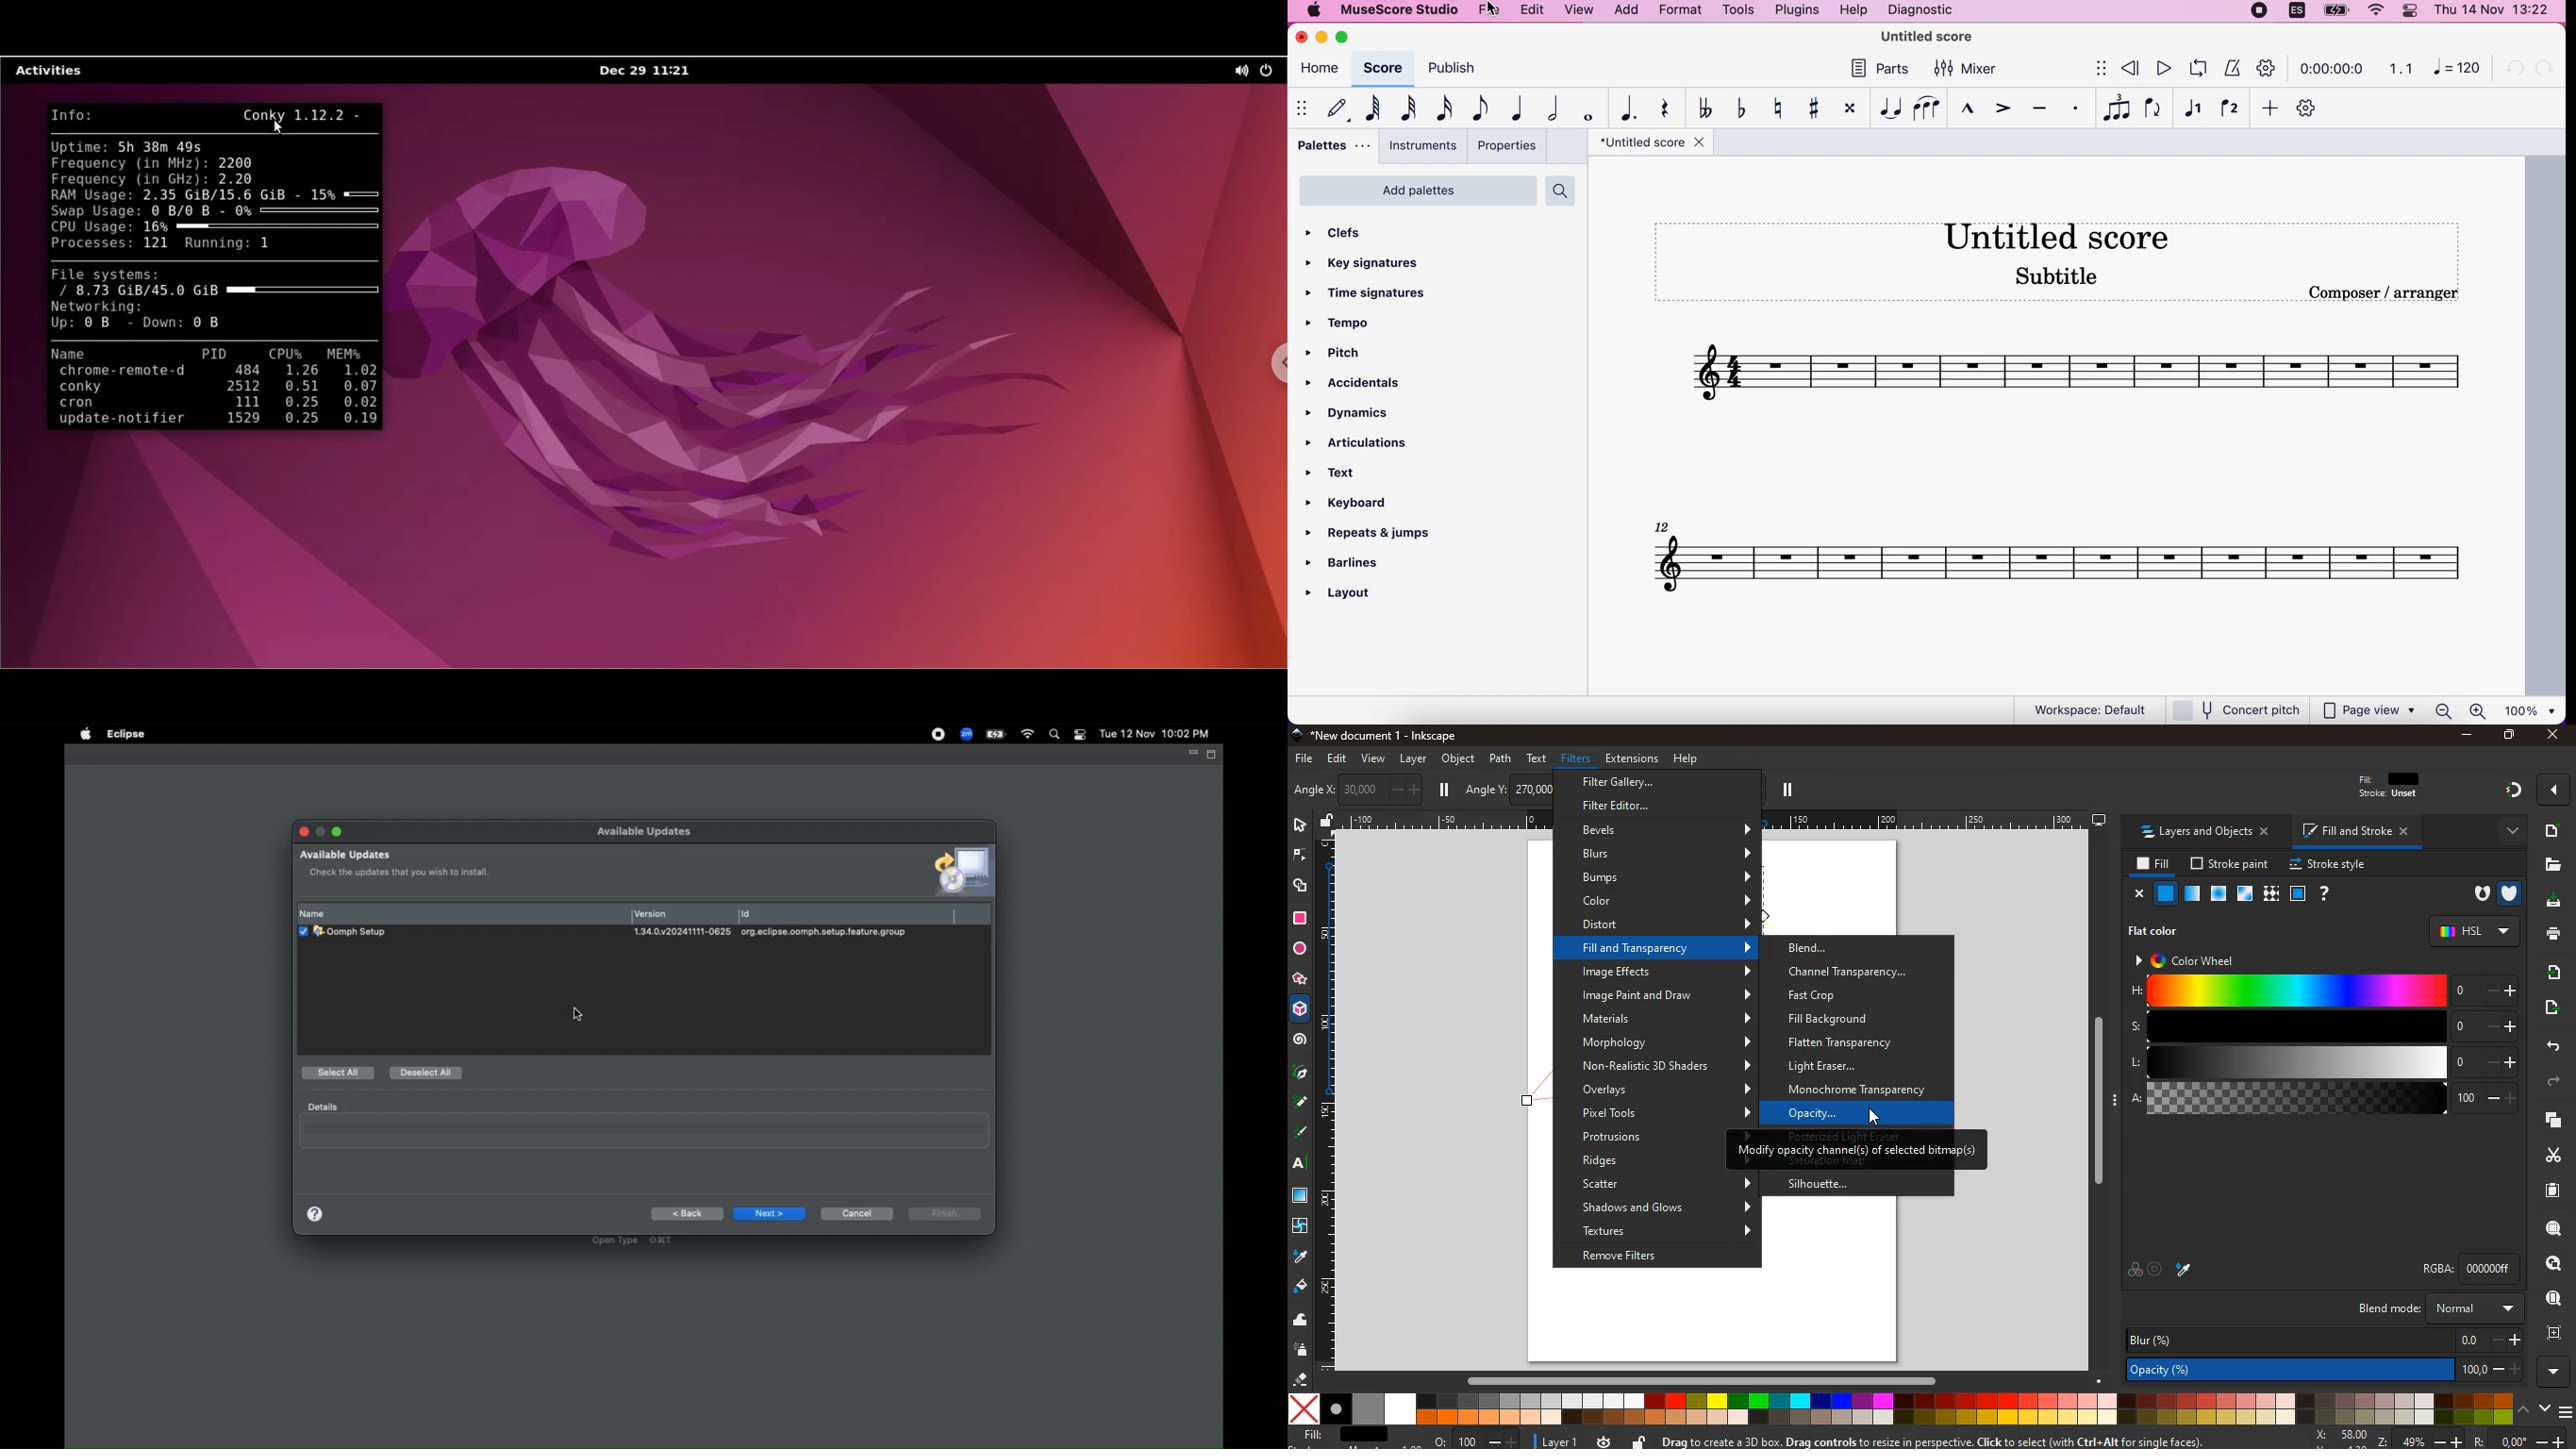  I want to click on format, so click(1682, 11).